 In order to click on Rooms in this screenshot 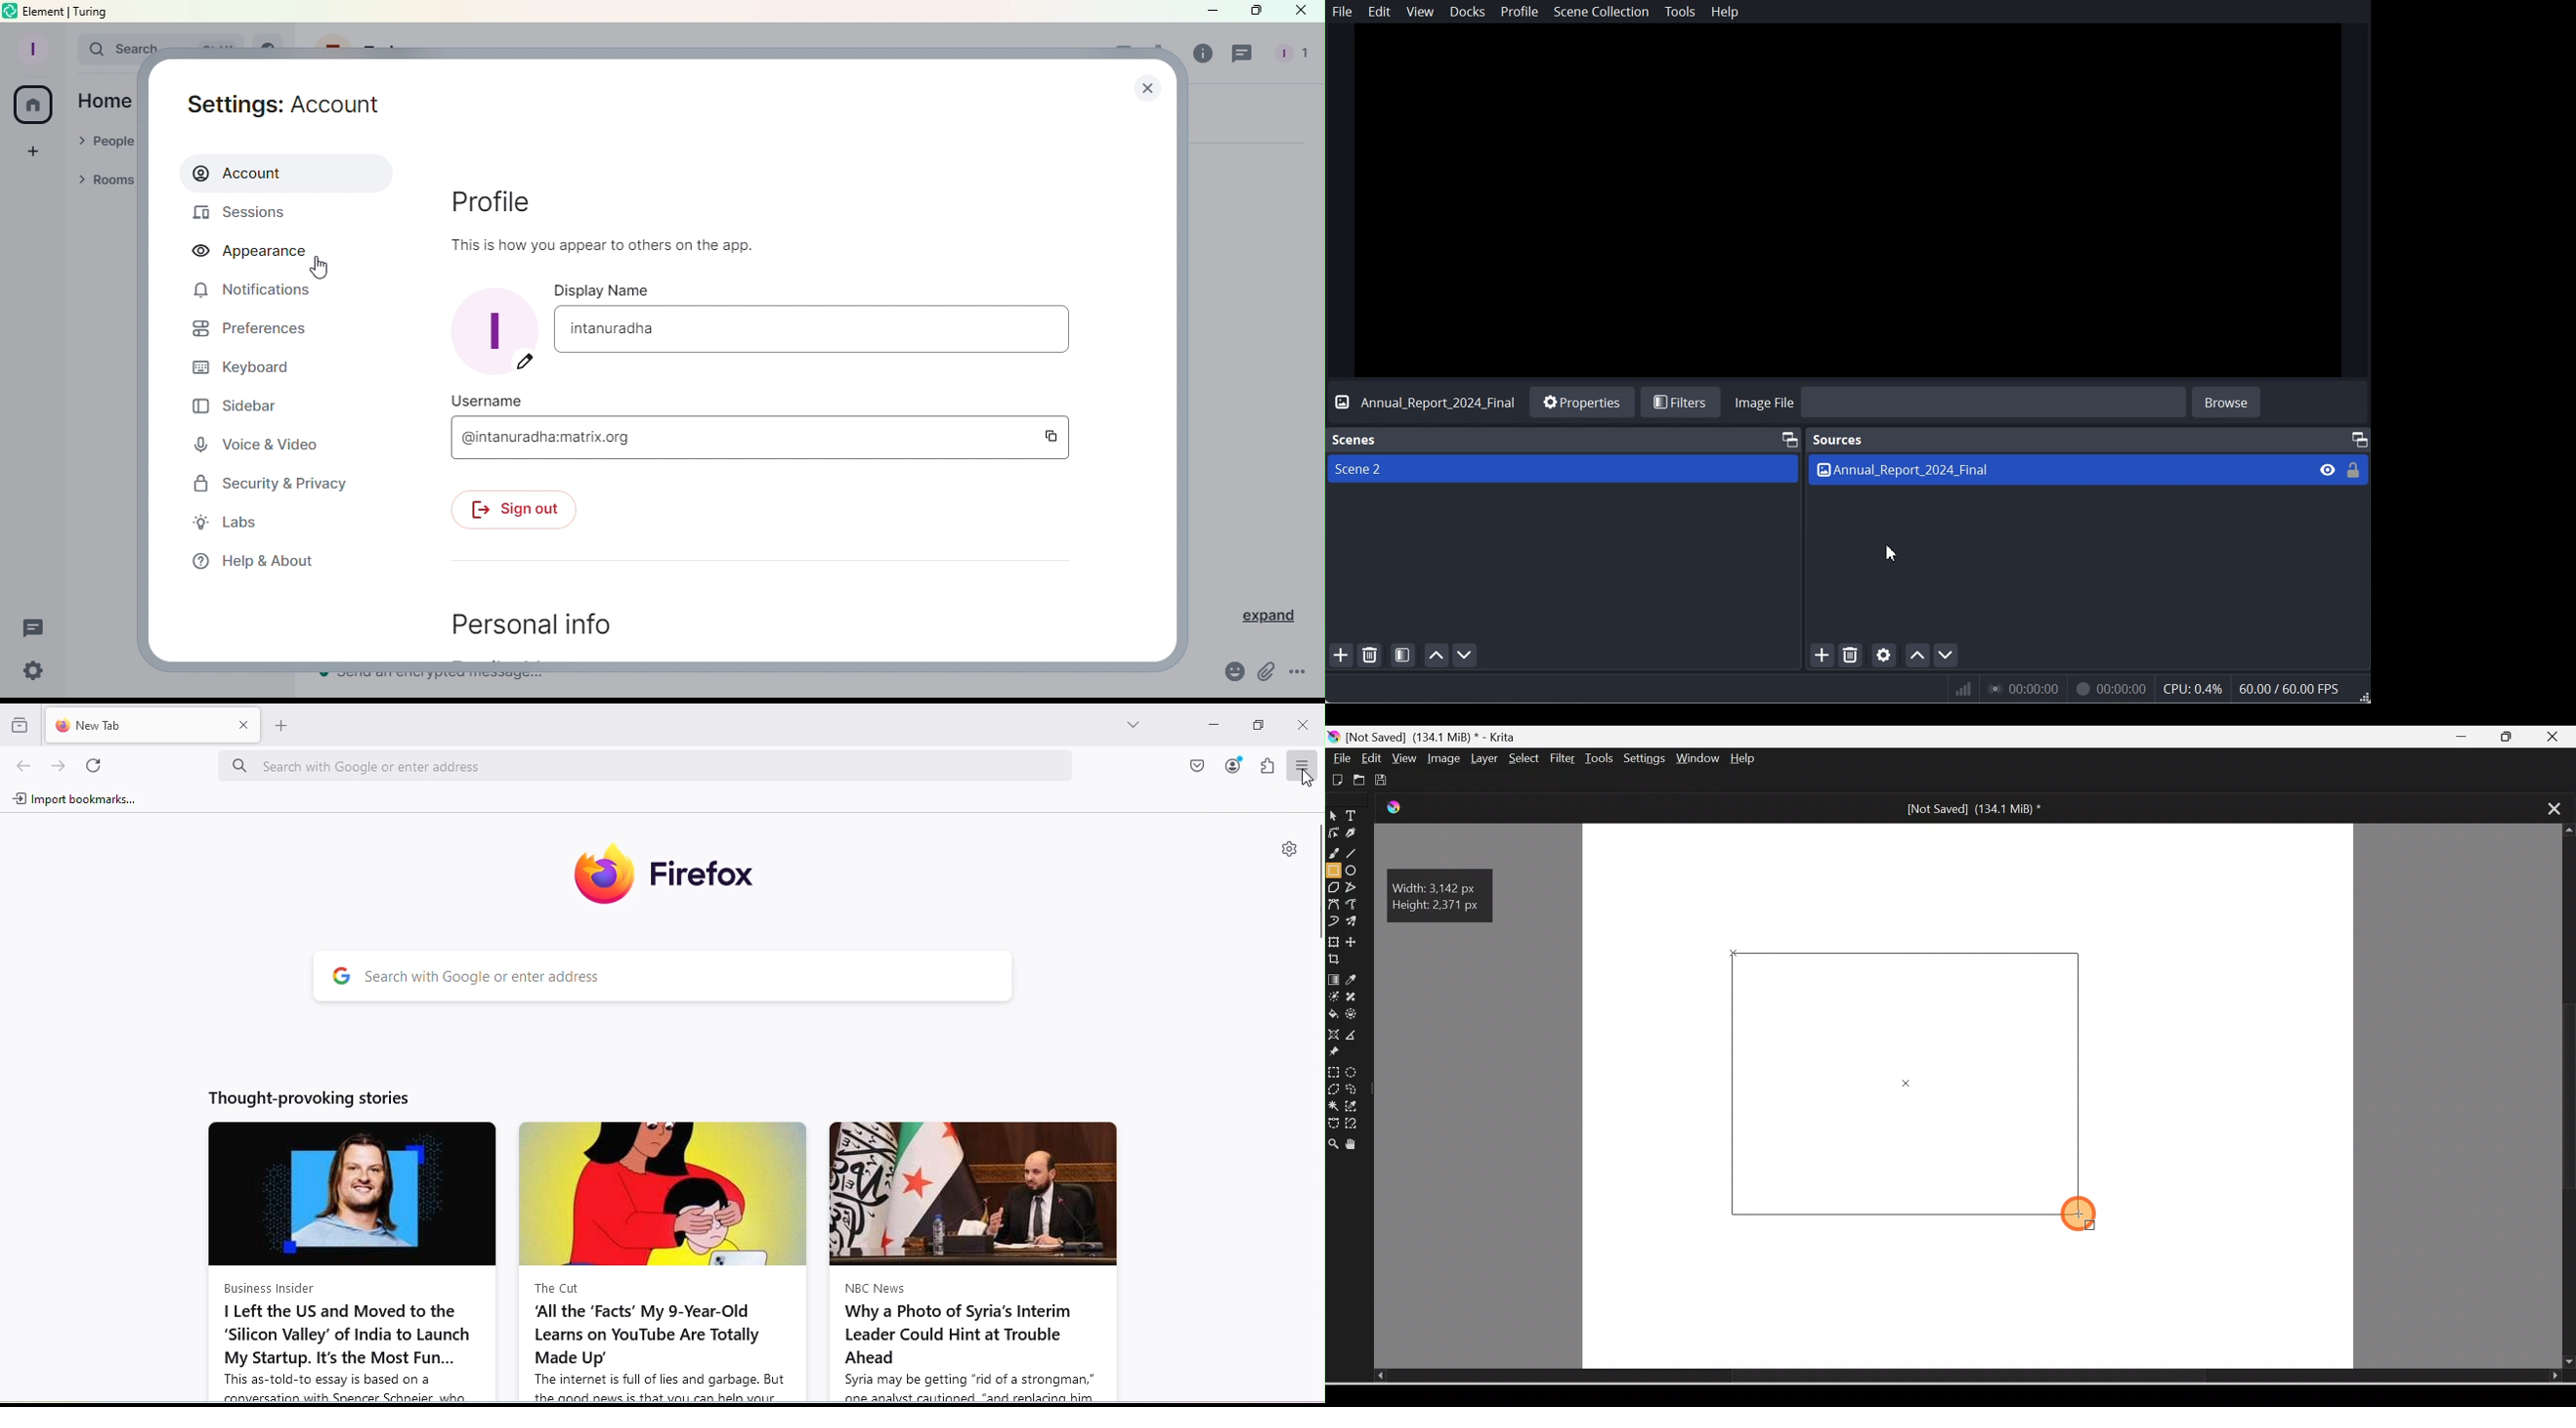, I will do `click(109, 182)`.